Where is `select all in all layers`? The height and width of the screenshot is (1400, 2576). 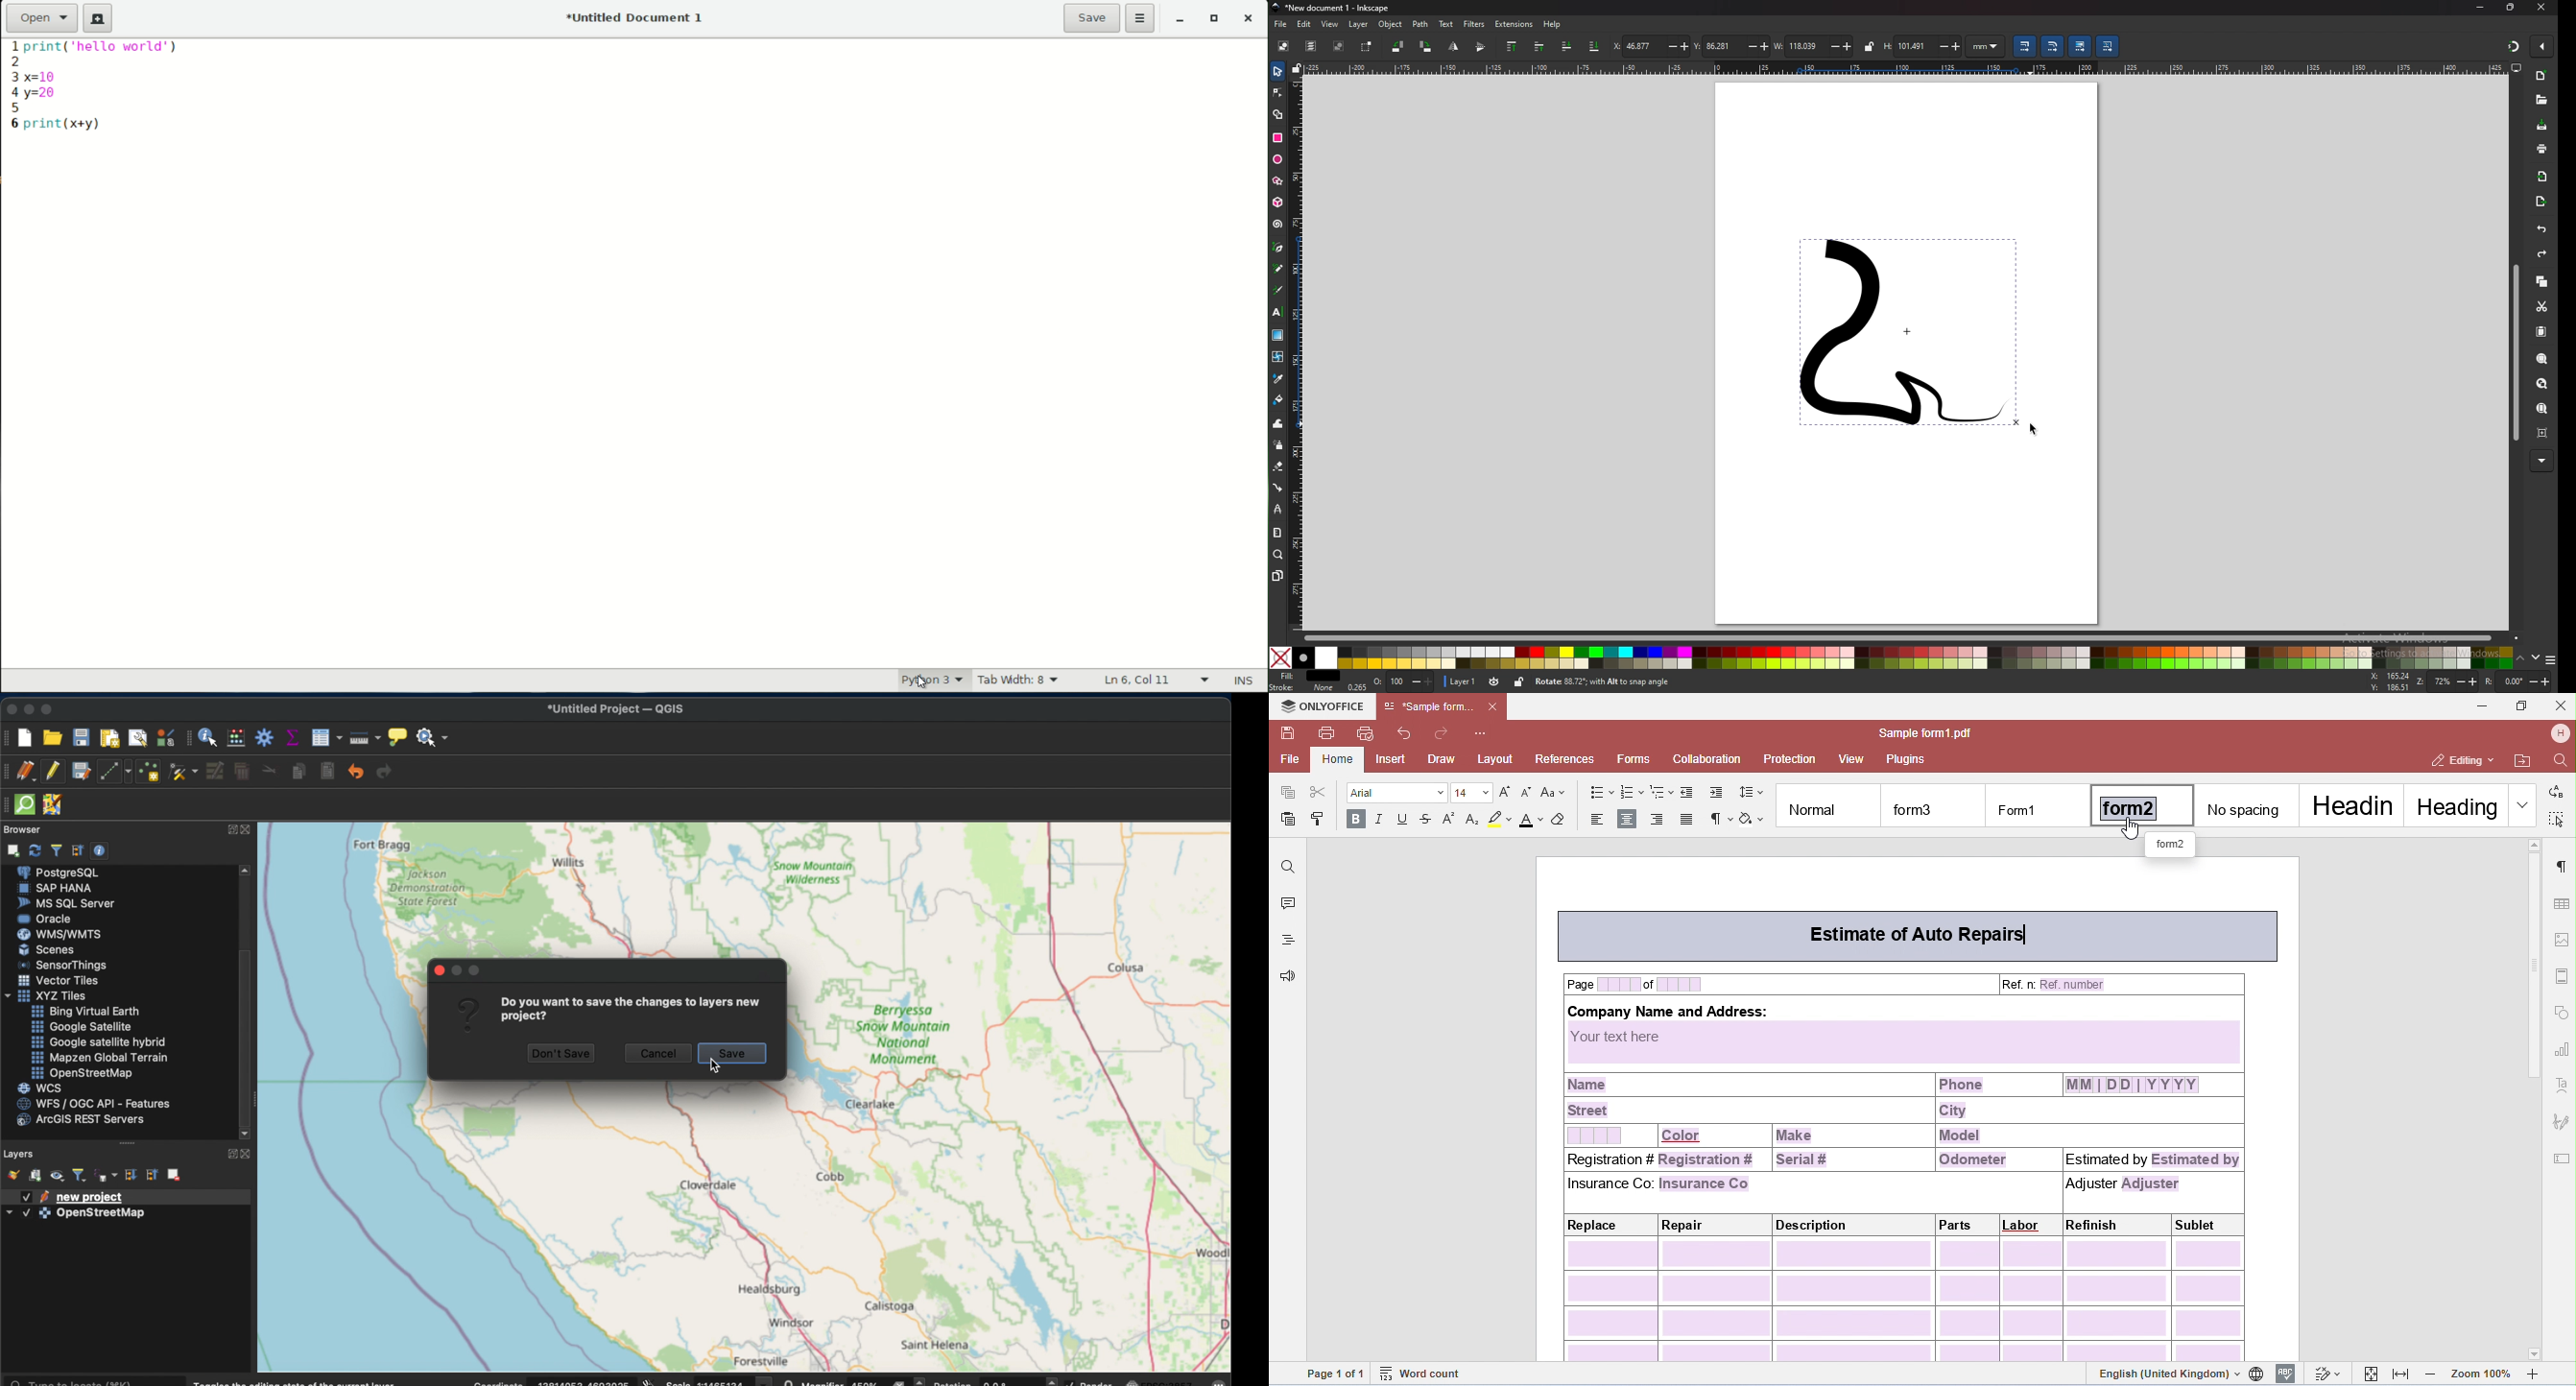 select all in all layers is located at coordinates (1310, 46).